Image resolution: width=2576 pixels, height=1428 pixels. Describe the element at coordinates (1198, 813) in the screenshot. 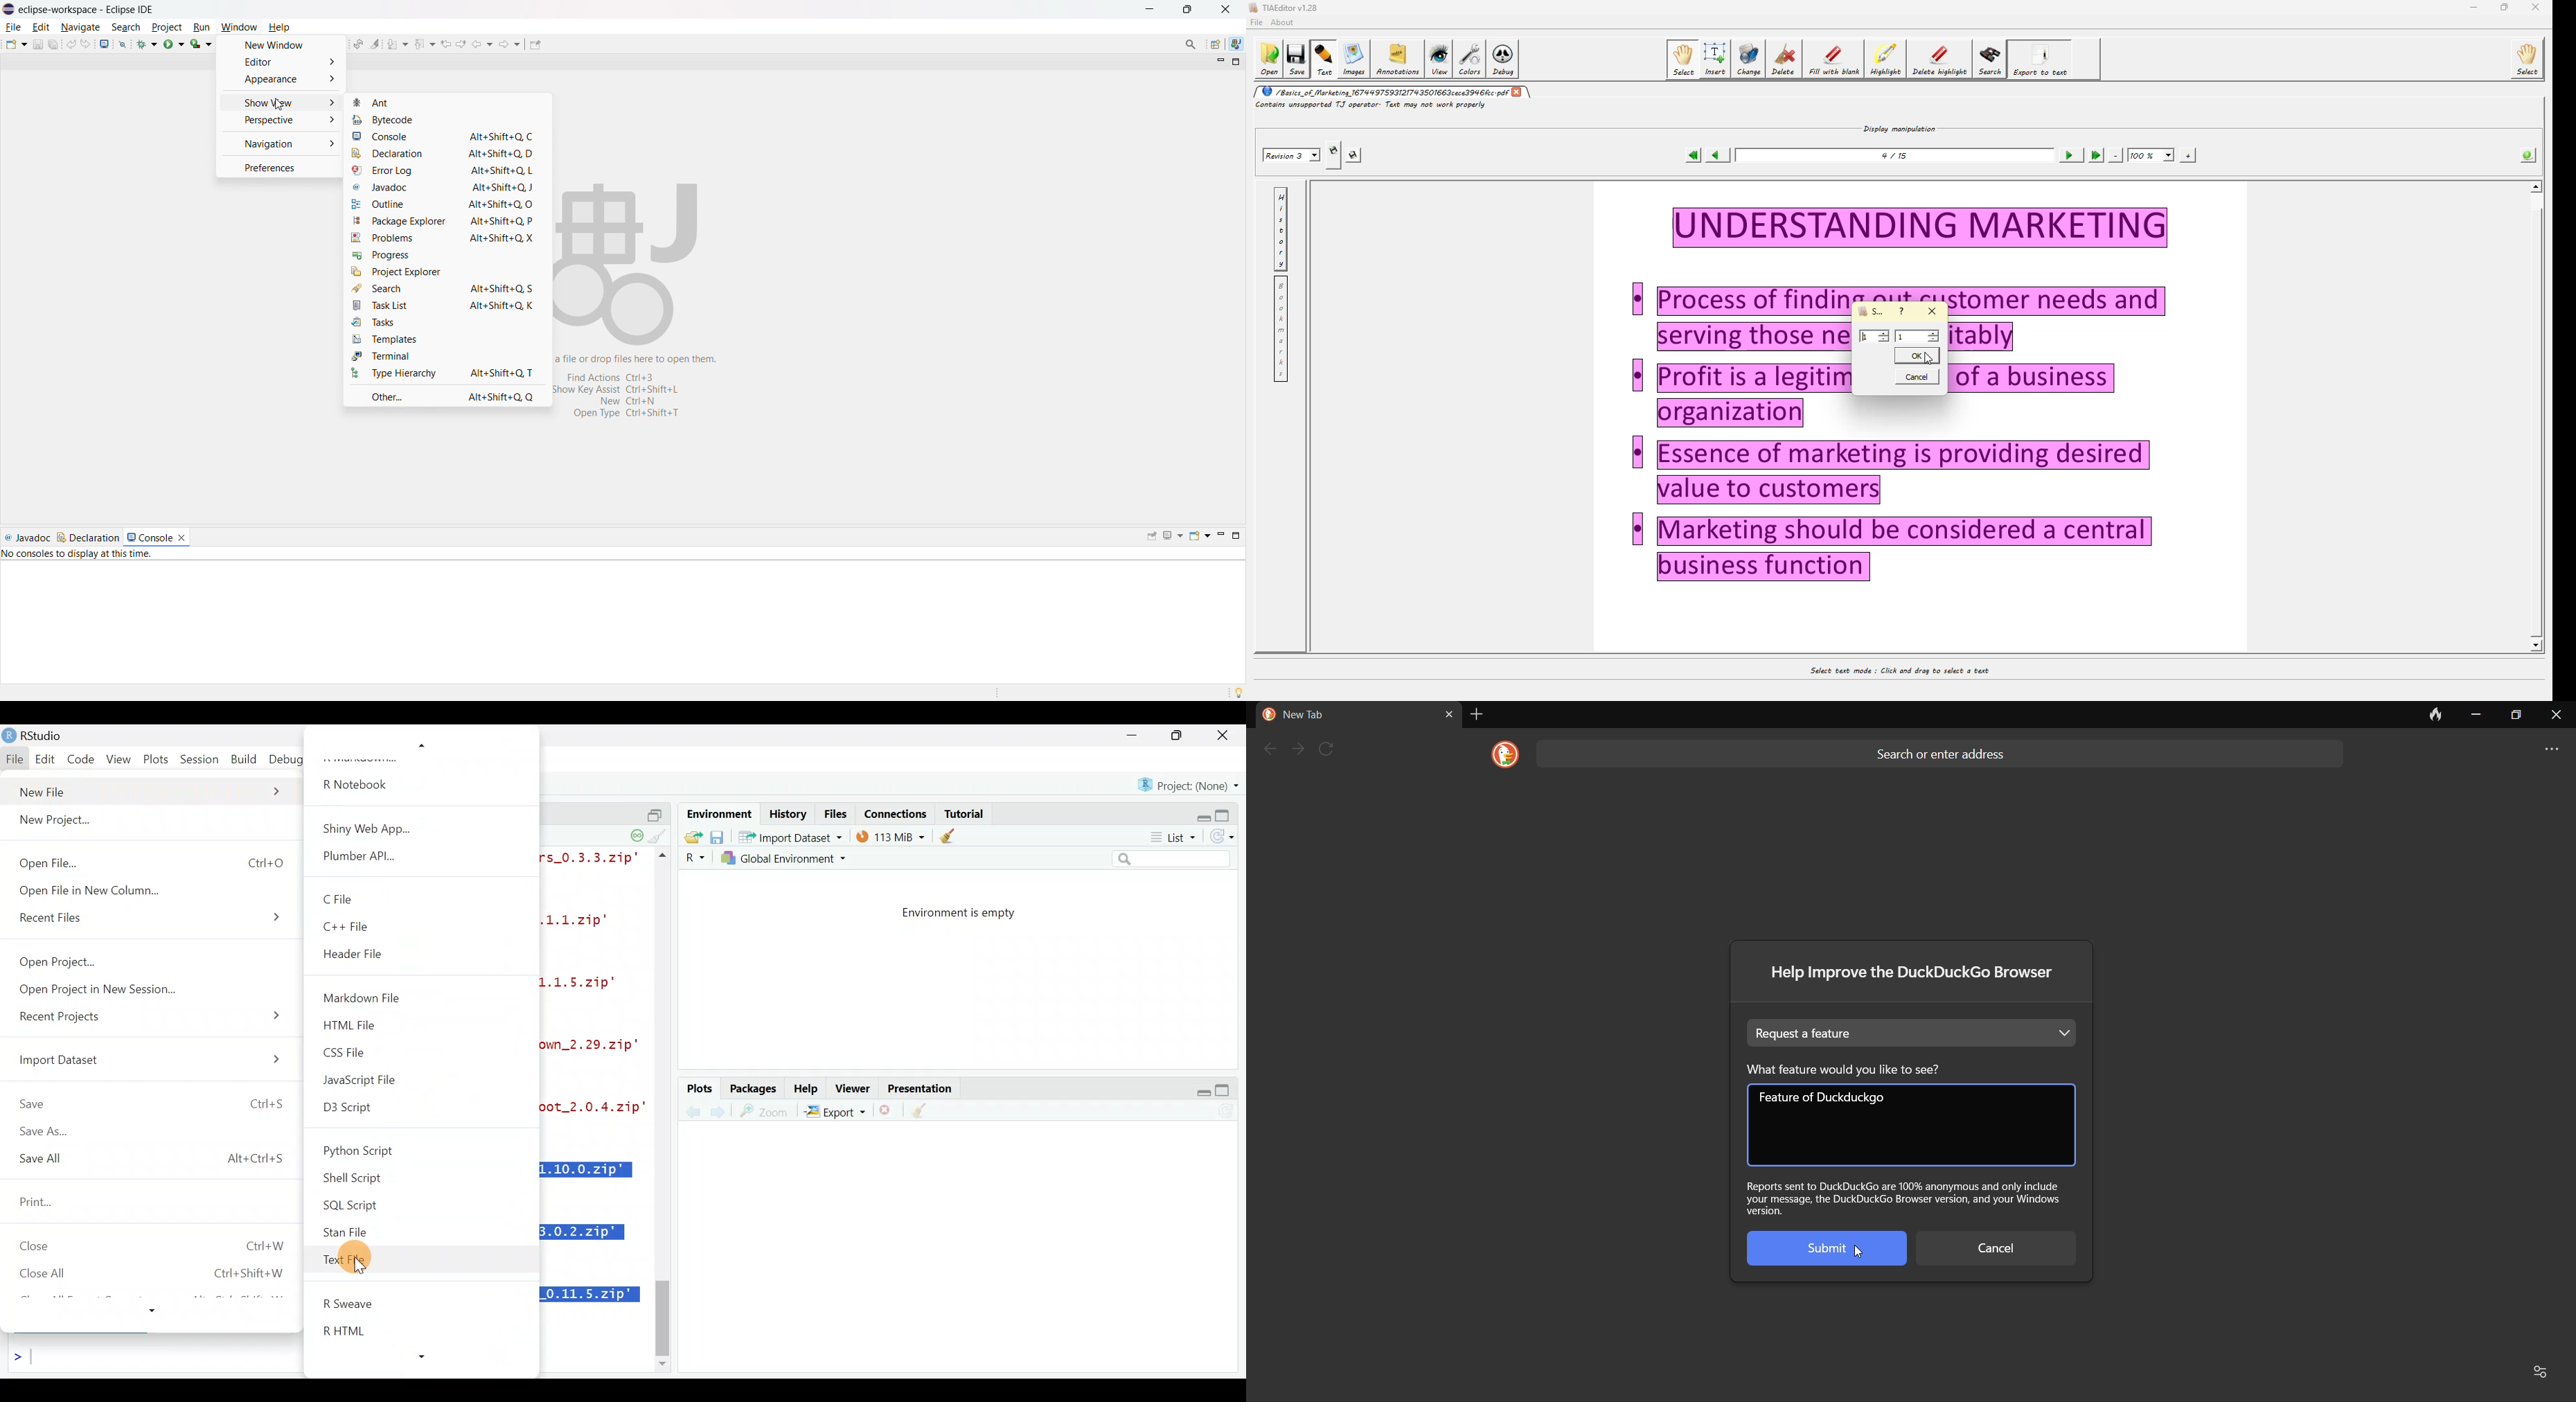

I see `Restore down` at that location.